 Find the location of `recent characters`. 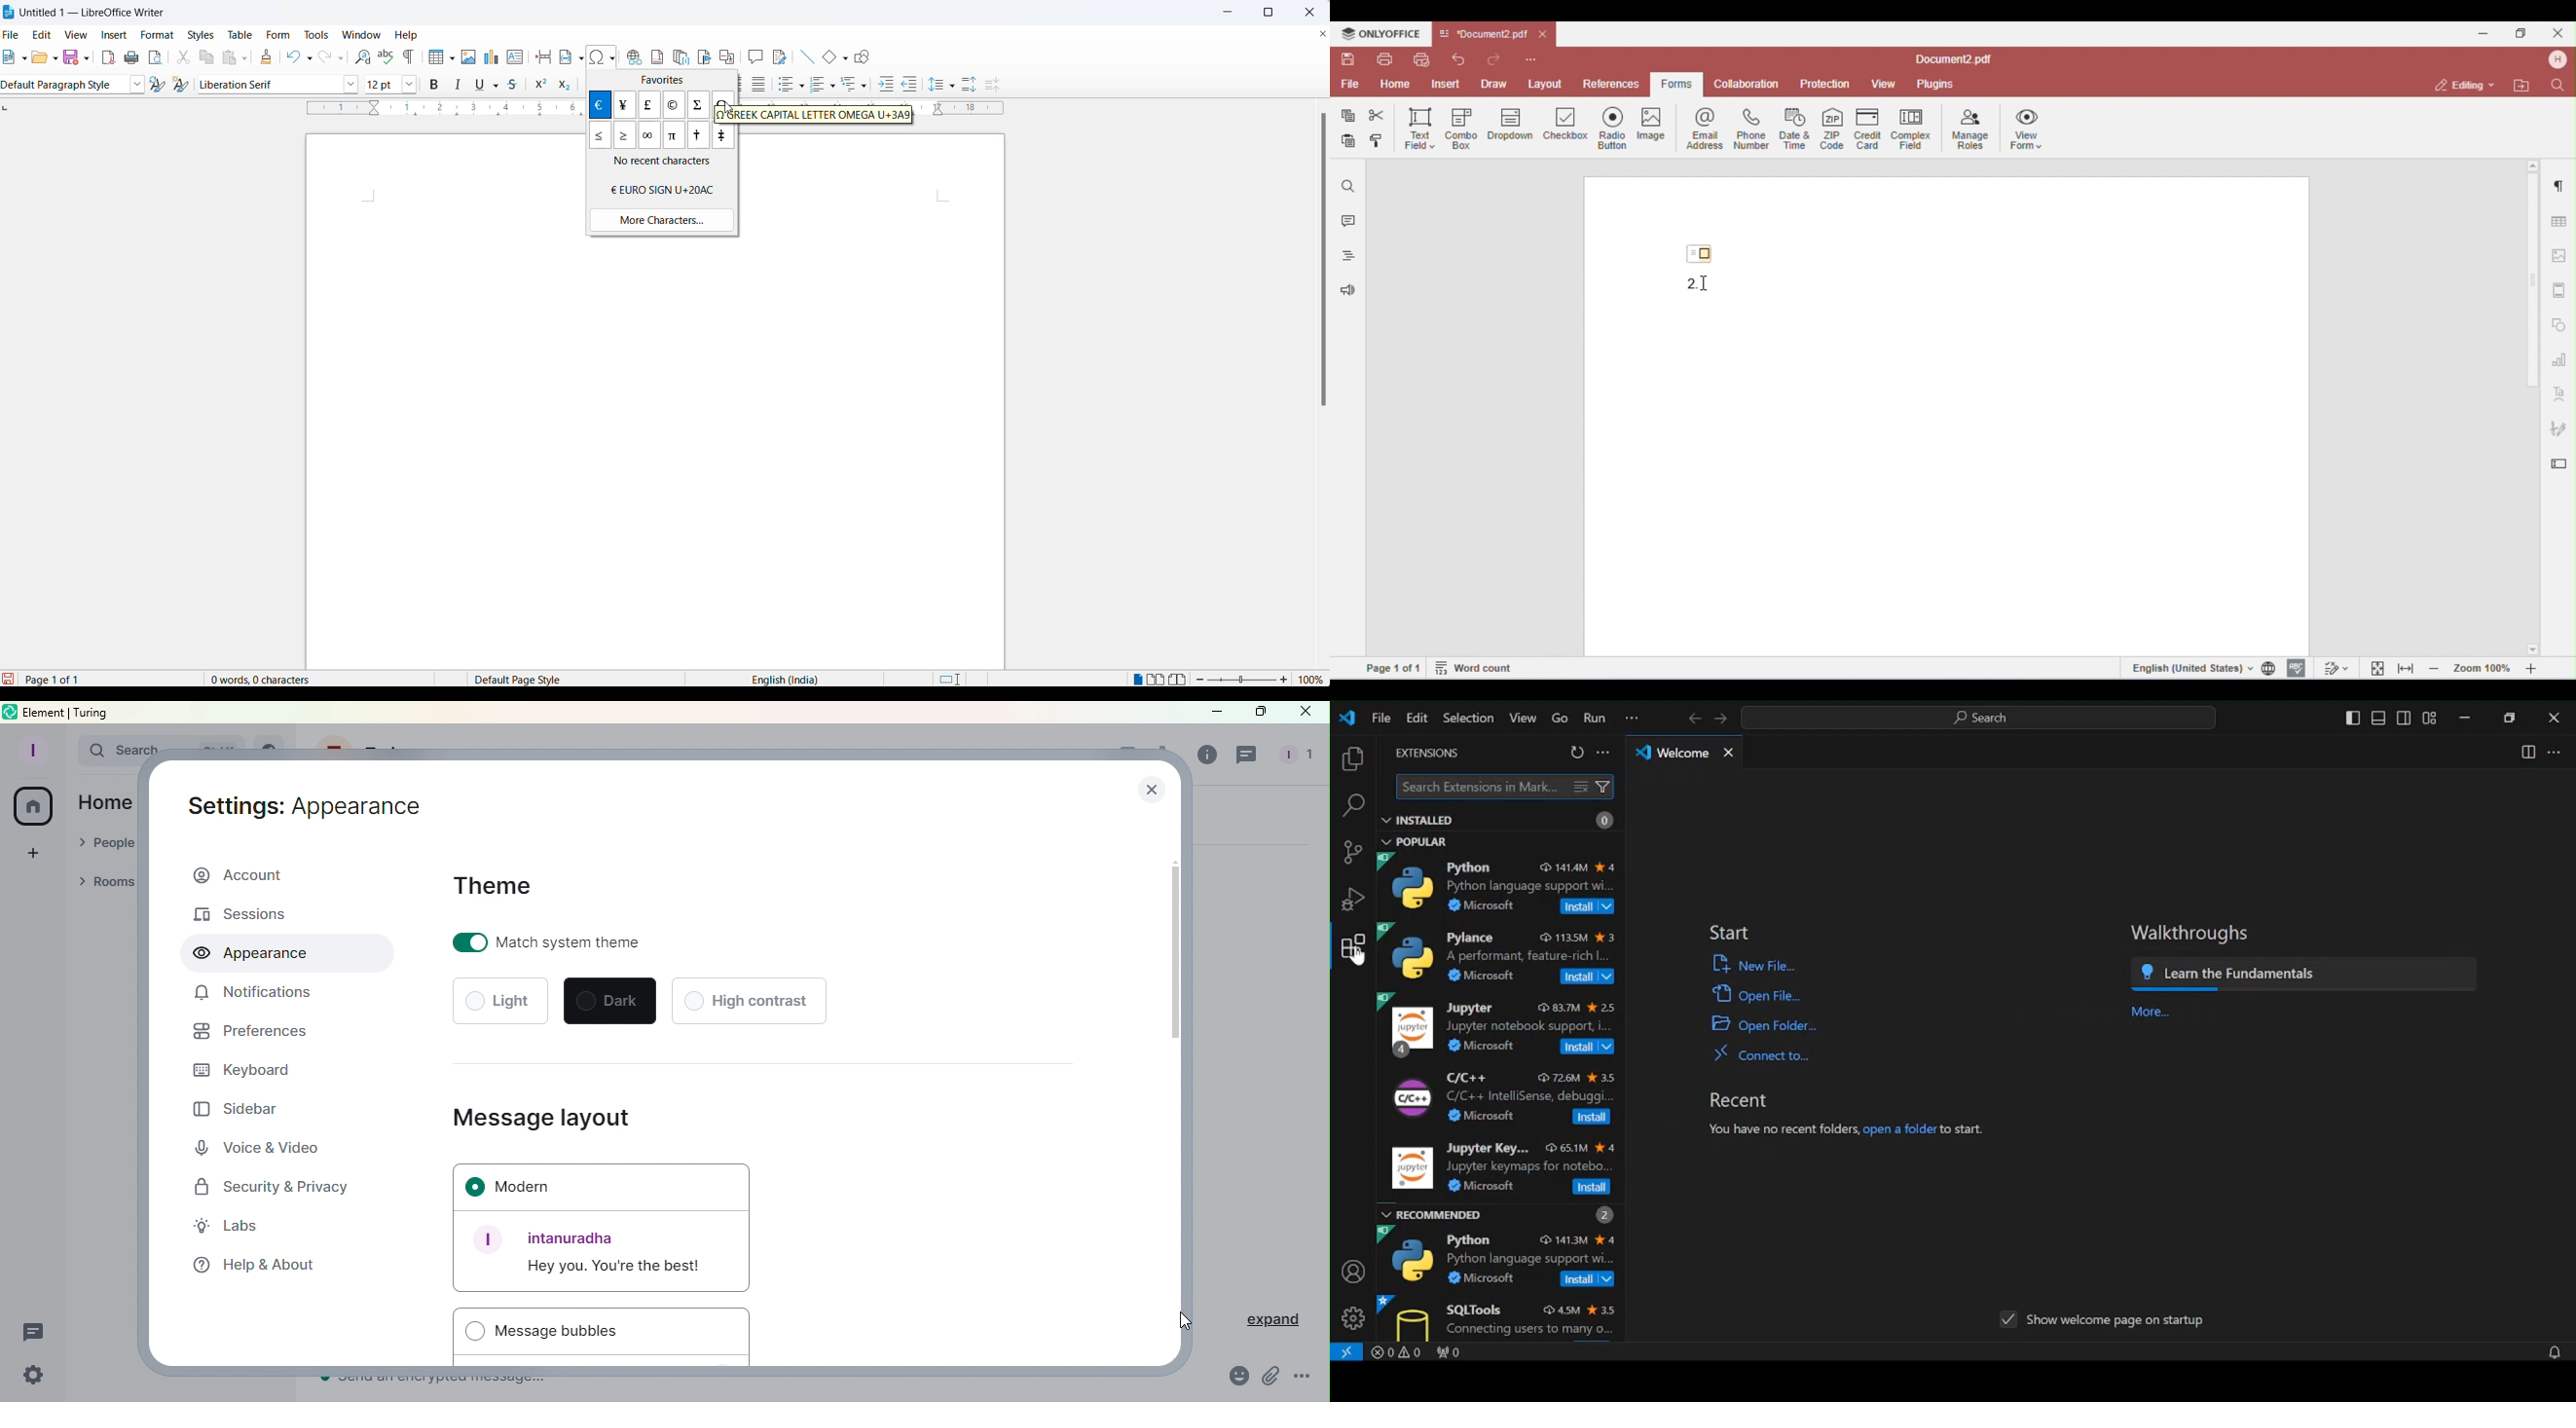

recent characters is located at coordinates (668, 164).